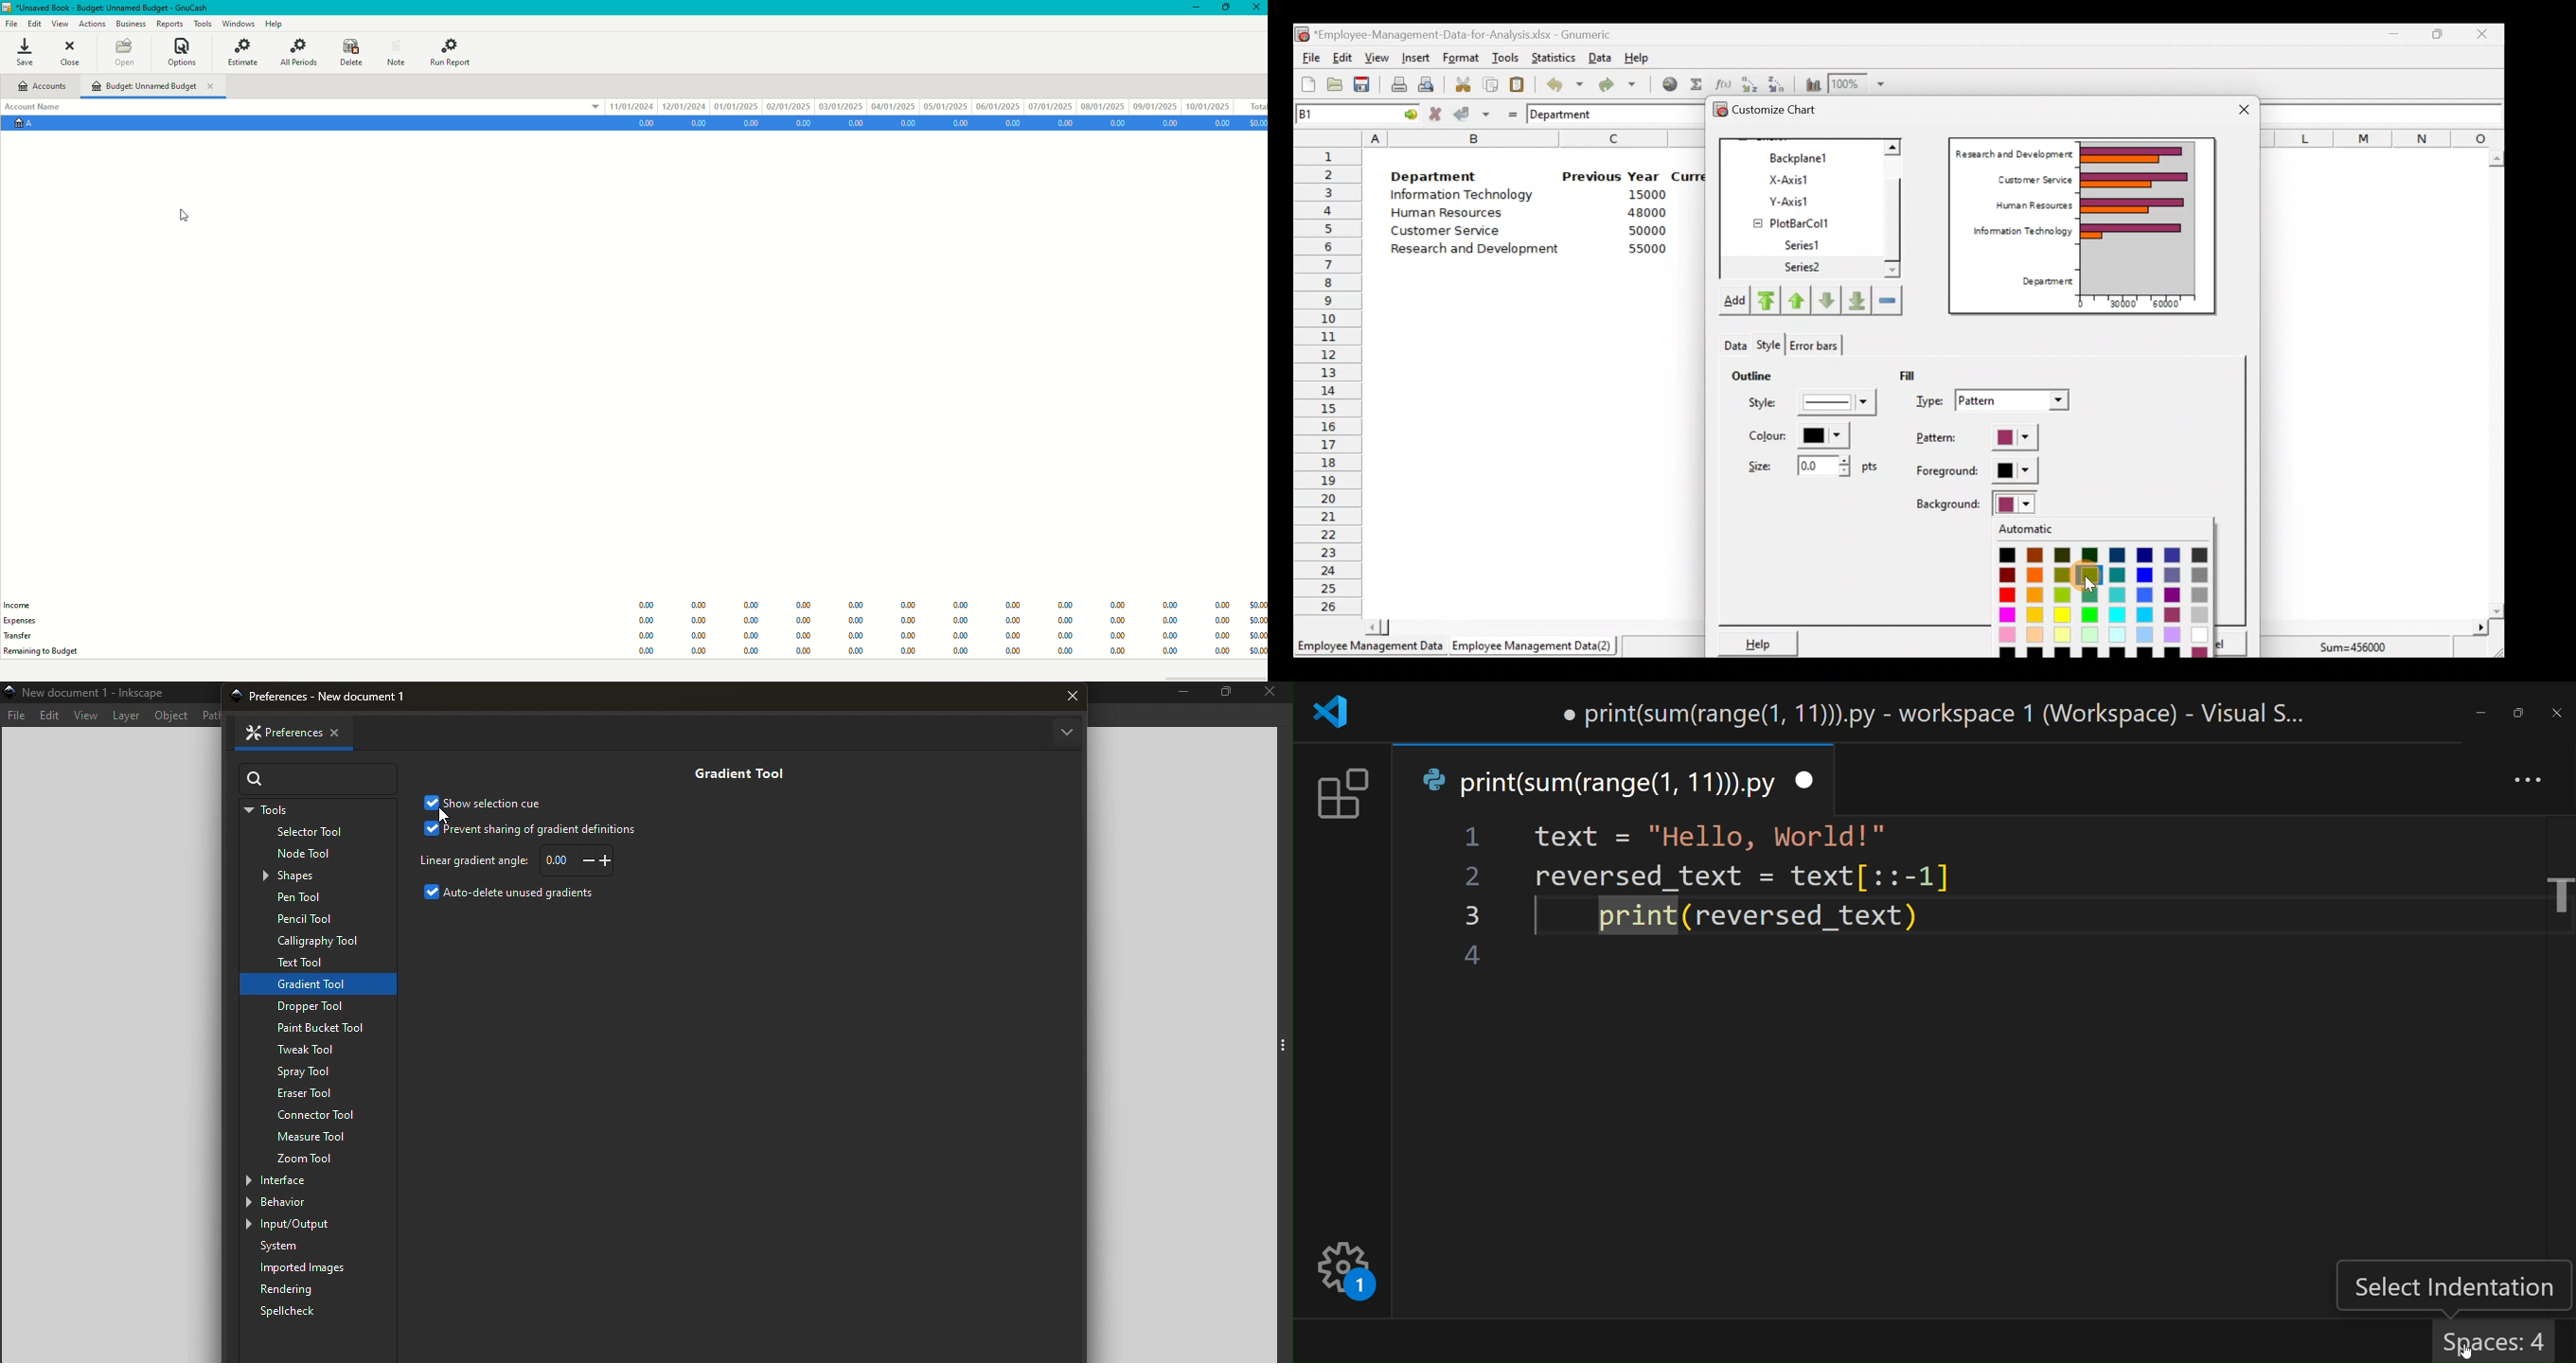 Image resolution: width=2576 pixels, height=1372 pixels. I want to click on Toggle command panel, so click(1283, 1047).